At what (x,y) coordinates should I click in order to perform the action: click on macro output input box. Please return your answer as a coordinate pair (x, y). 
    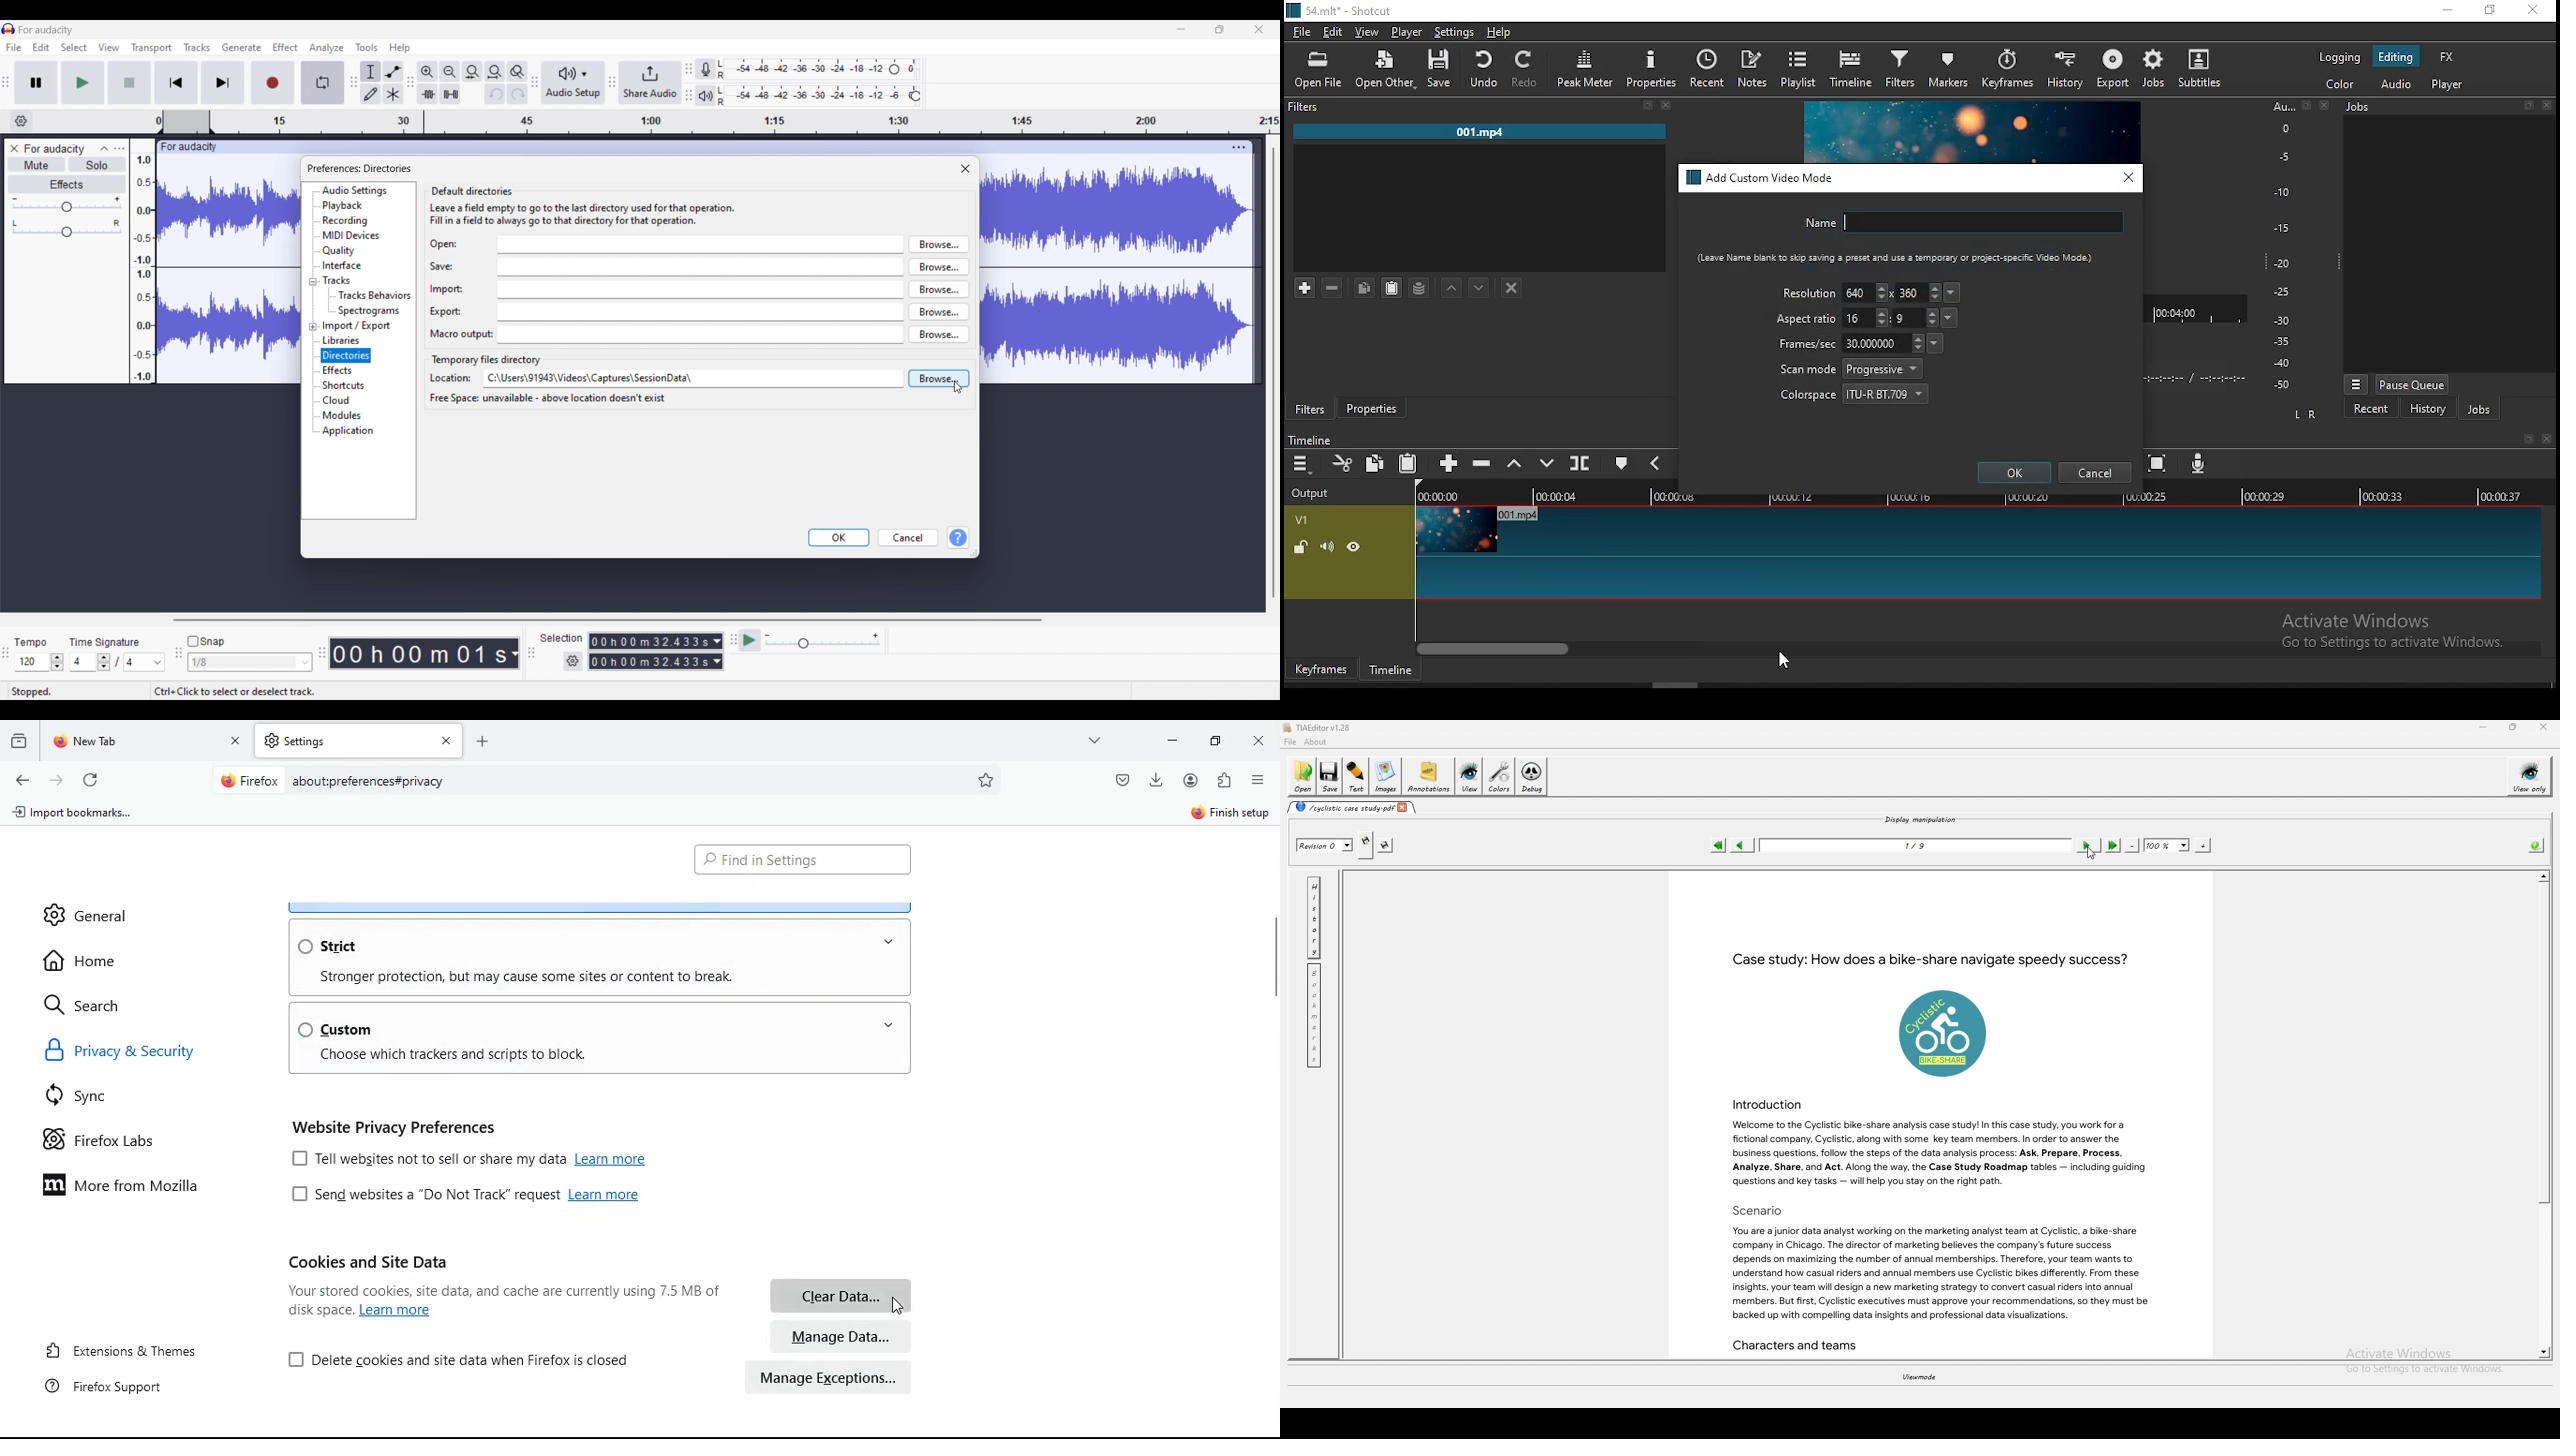
    Looking at the image, I should click on (700, 335).